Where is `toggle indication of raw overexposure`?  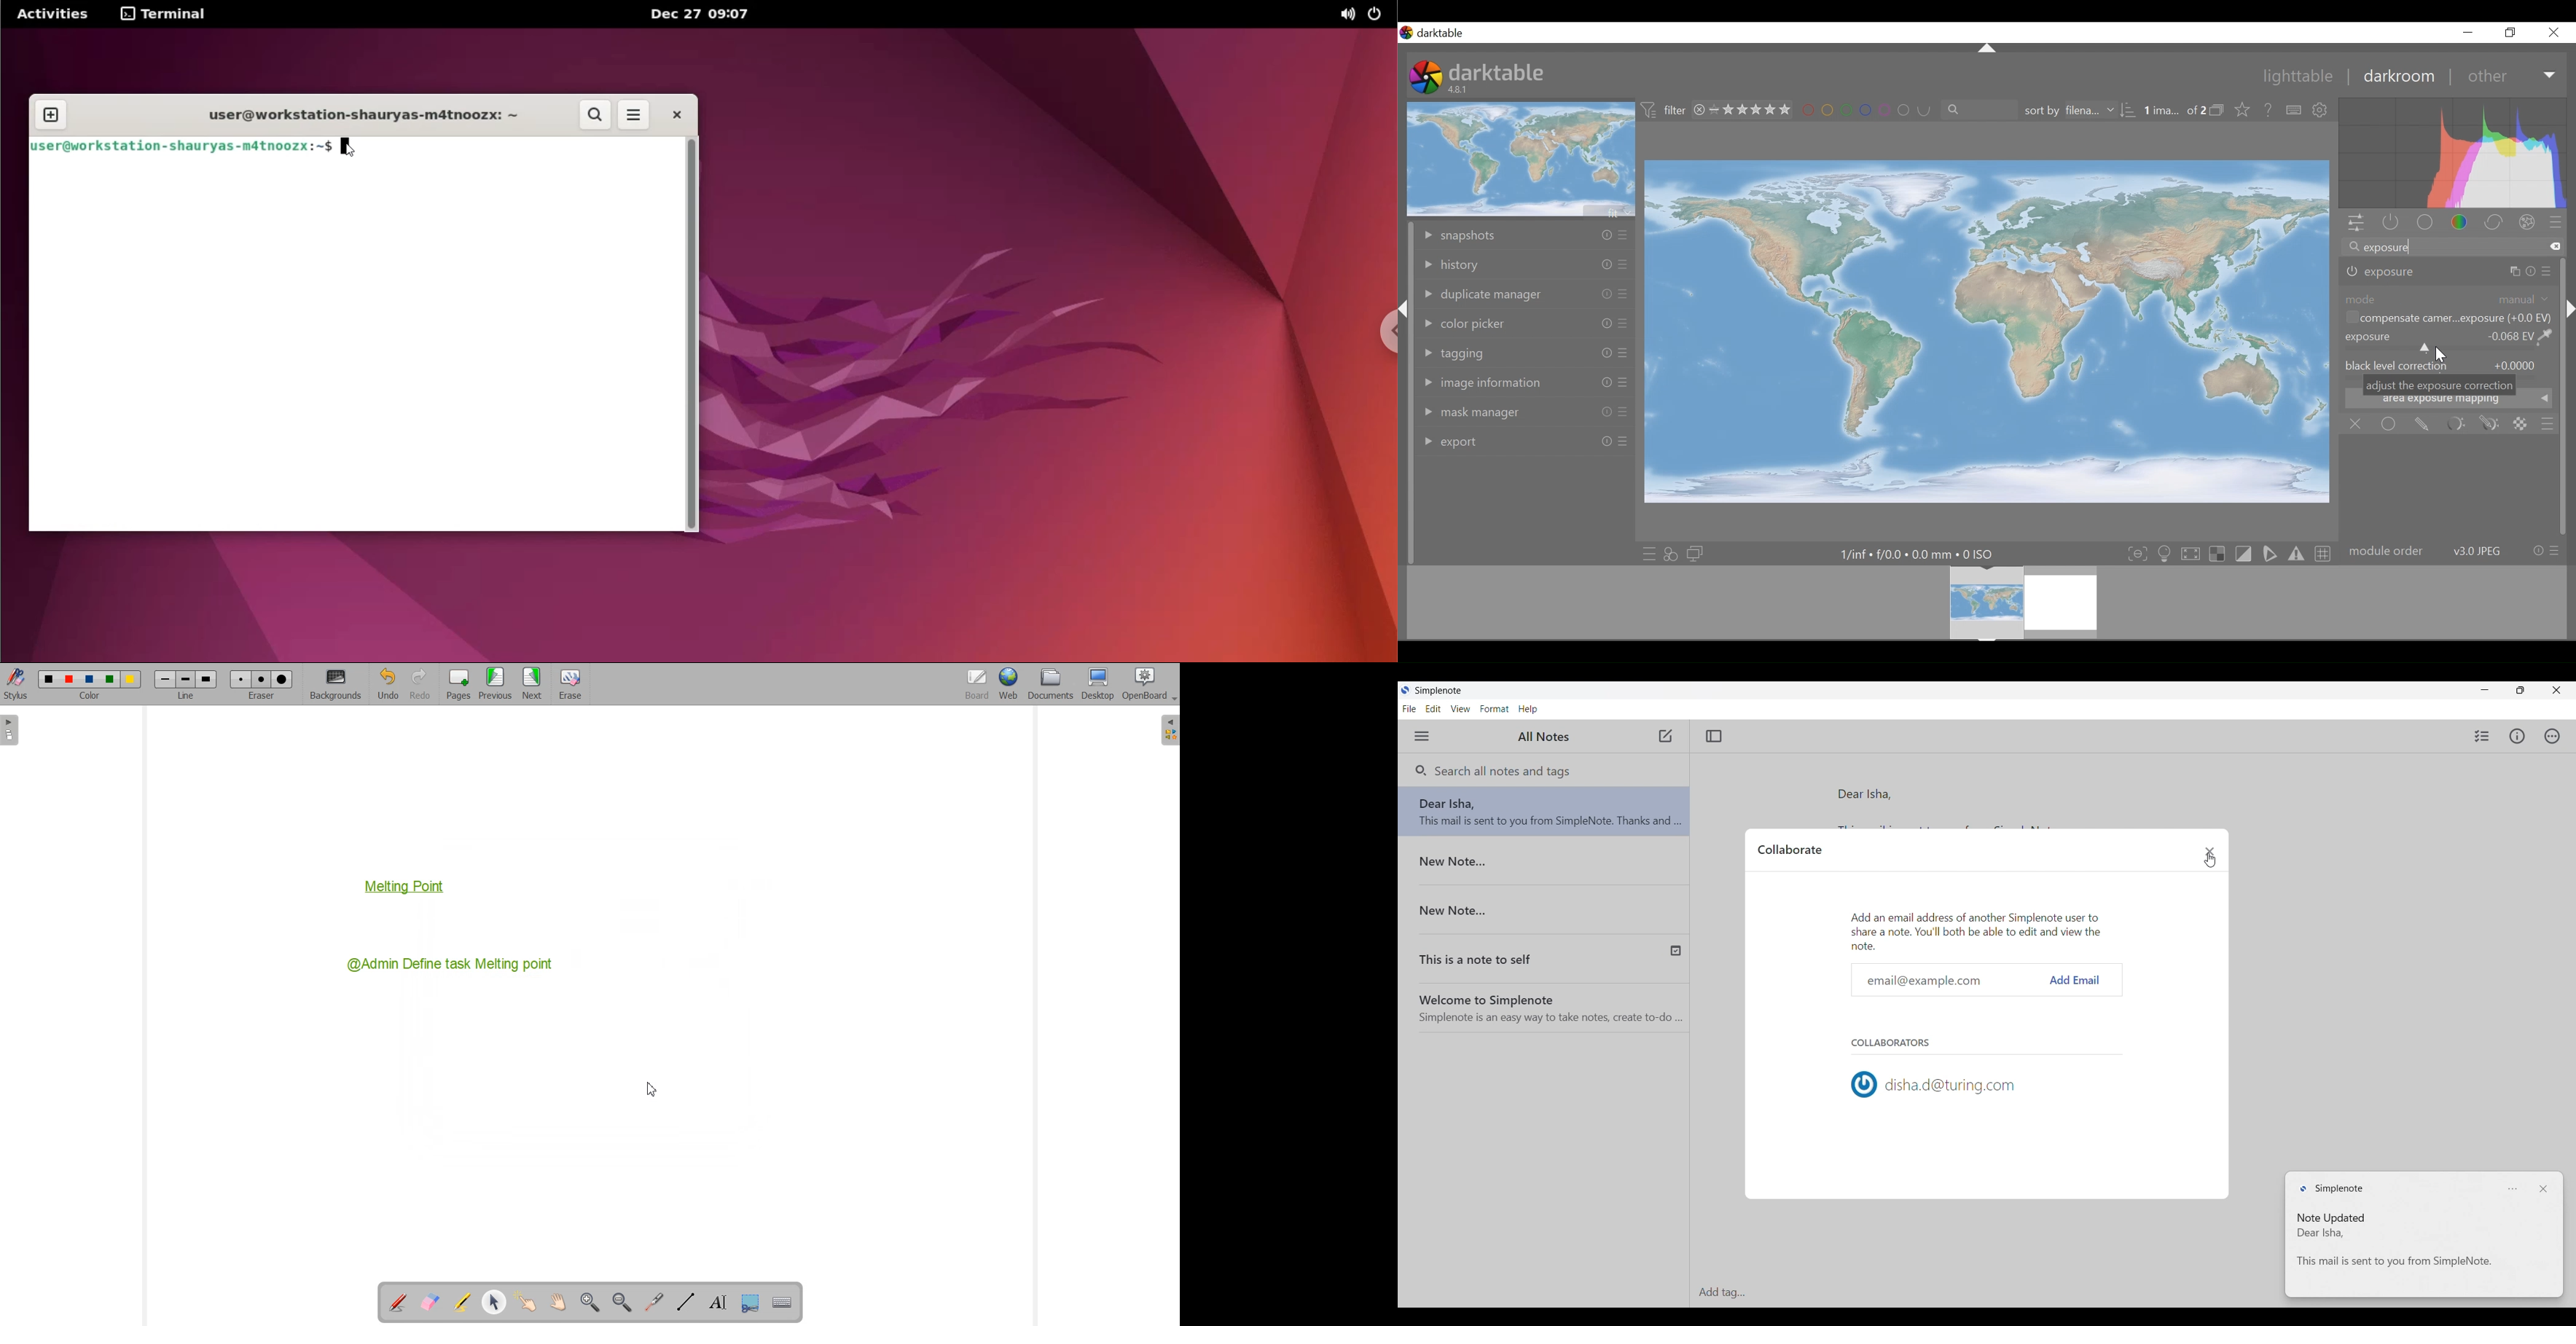 toggle indication of raw overexposure is located at coordinates (2217, 554).